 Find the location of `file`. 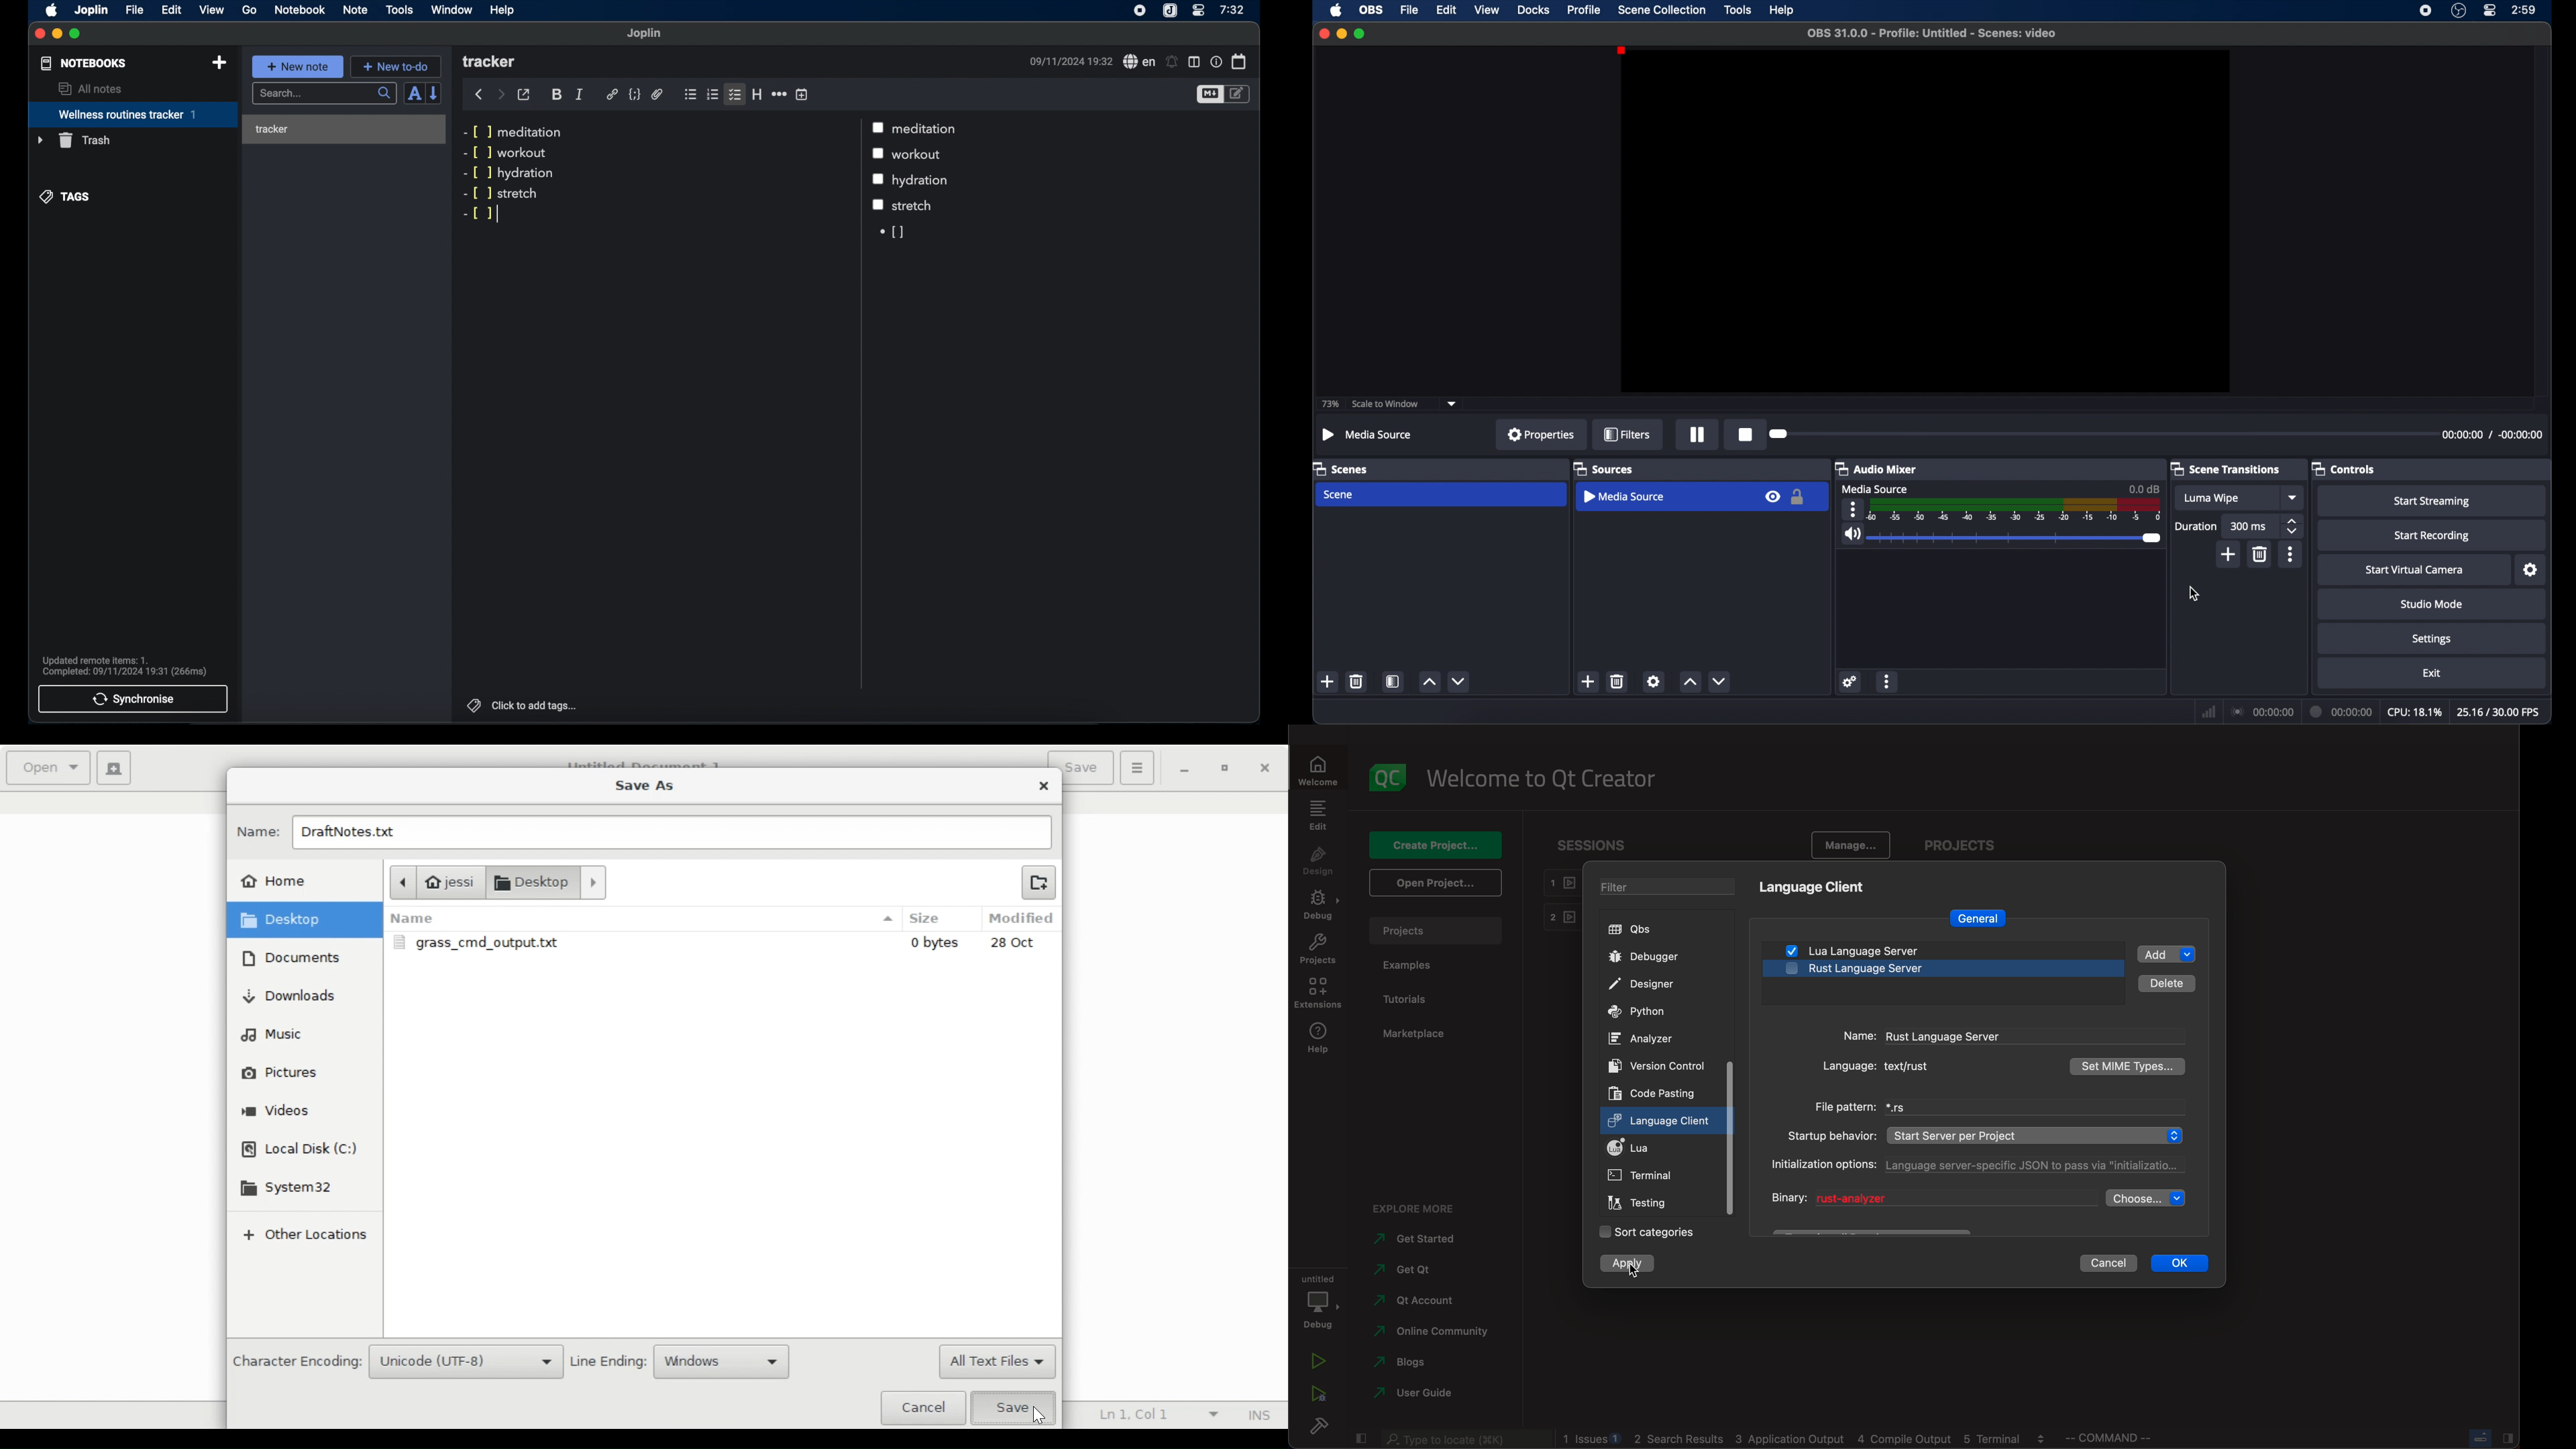

file is located at coordinates (134, 9).